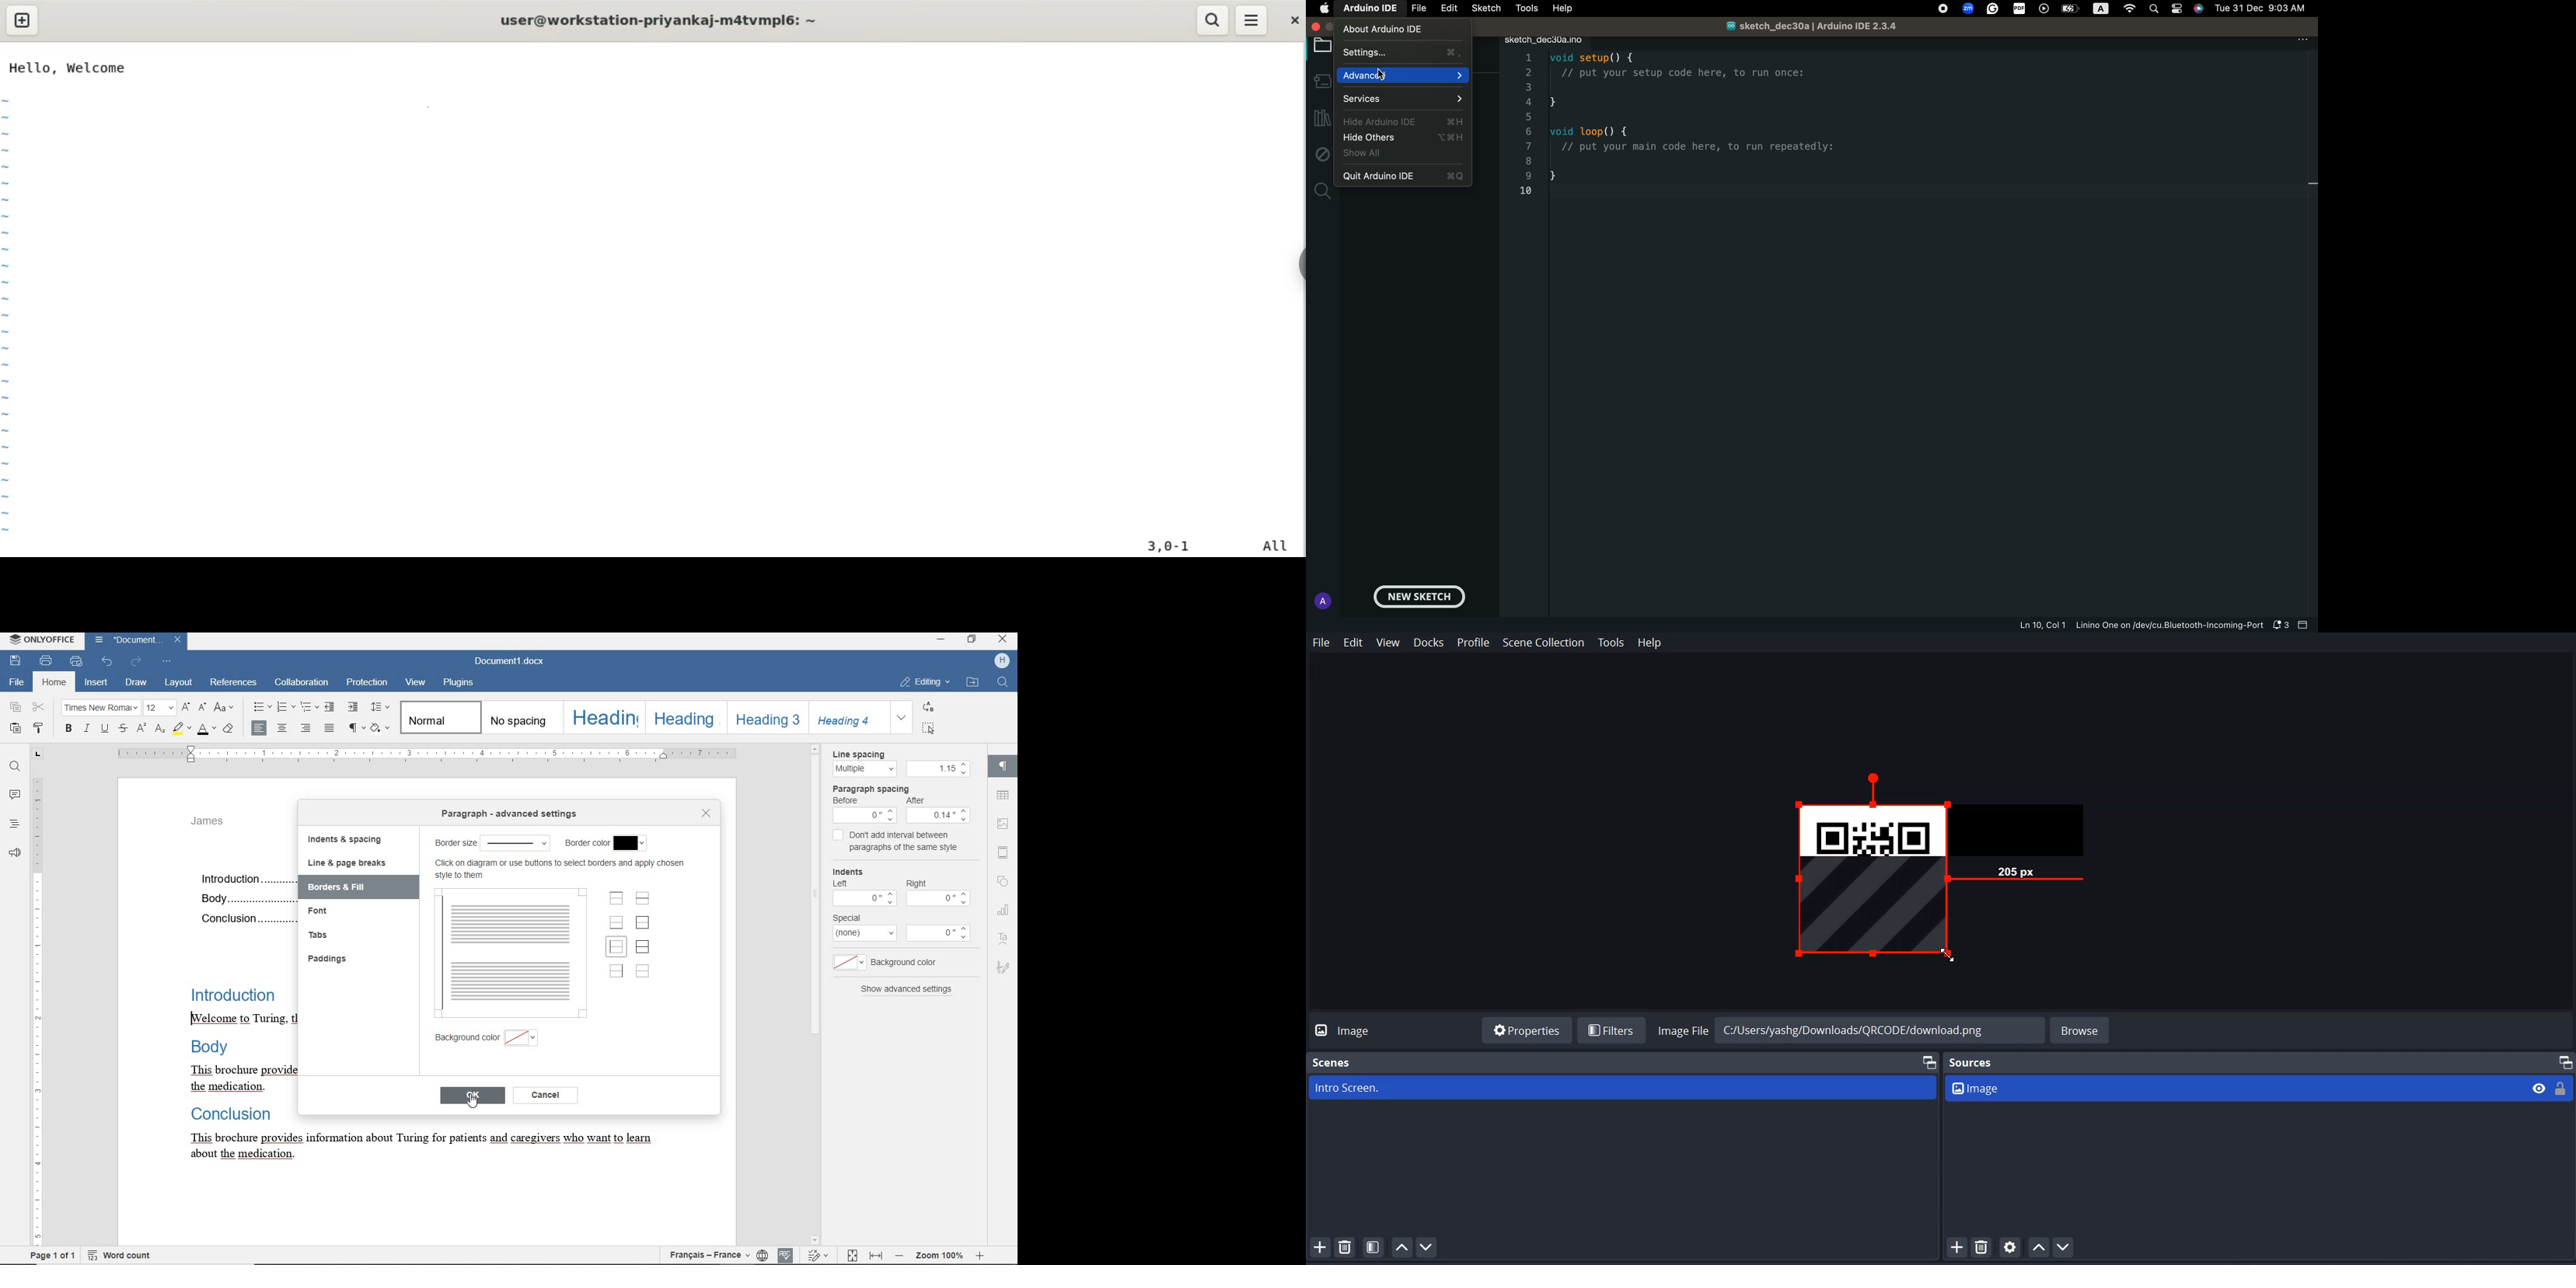 Image resolution: width=2576 pixels, height=1288 pixels. What do you see at coordinates (330, 707) in the screenshot?
I see `decrease indent` at bounding box center [330, 707].